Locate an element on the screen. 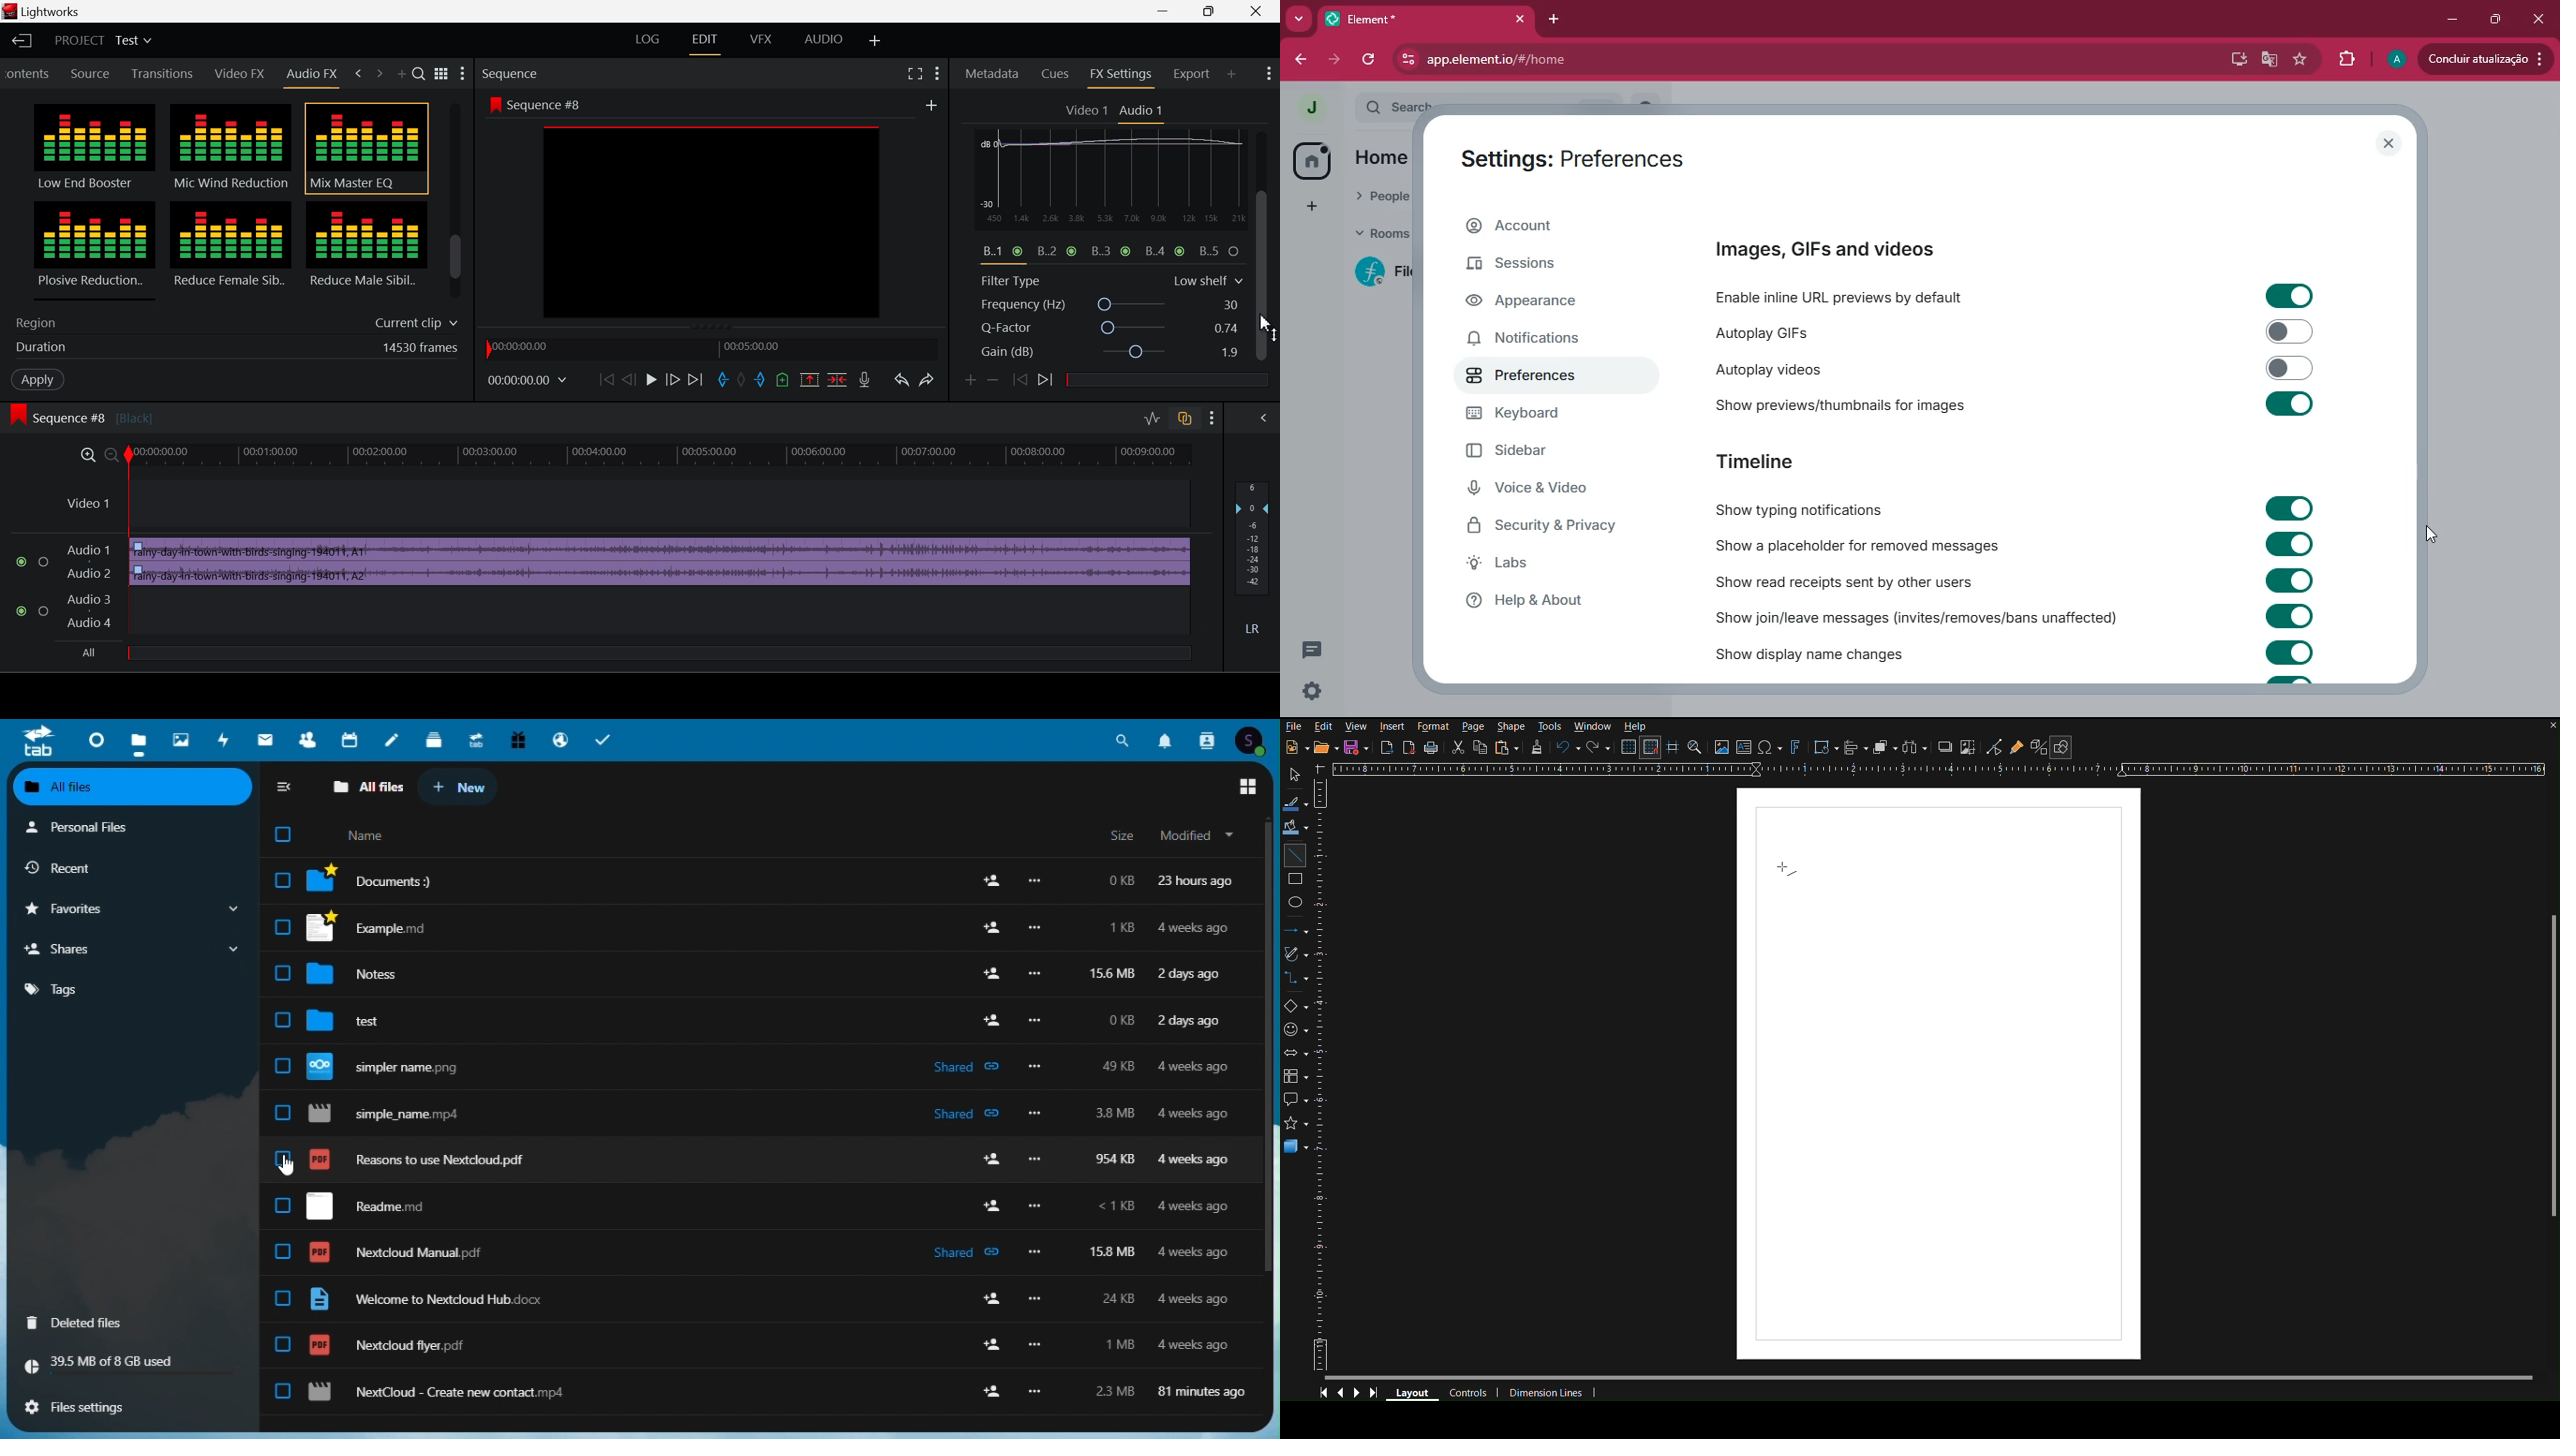 The width and height of the screenshot is (2576, 1456). nextcloud - create new contact.mp4 is located at coordinates (437, 1393).